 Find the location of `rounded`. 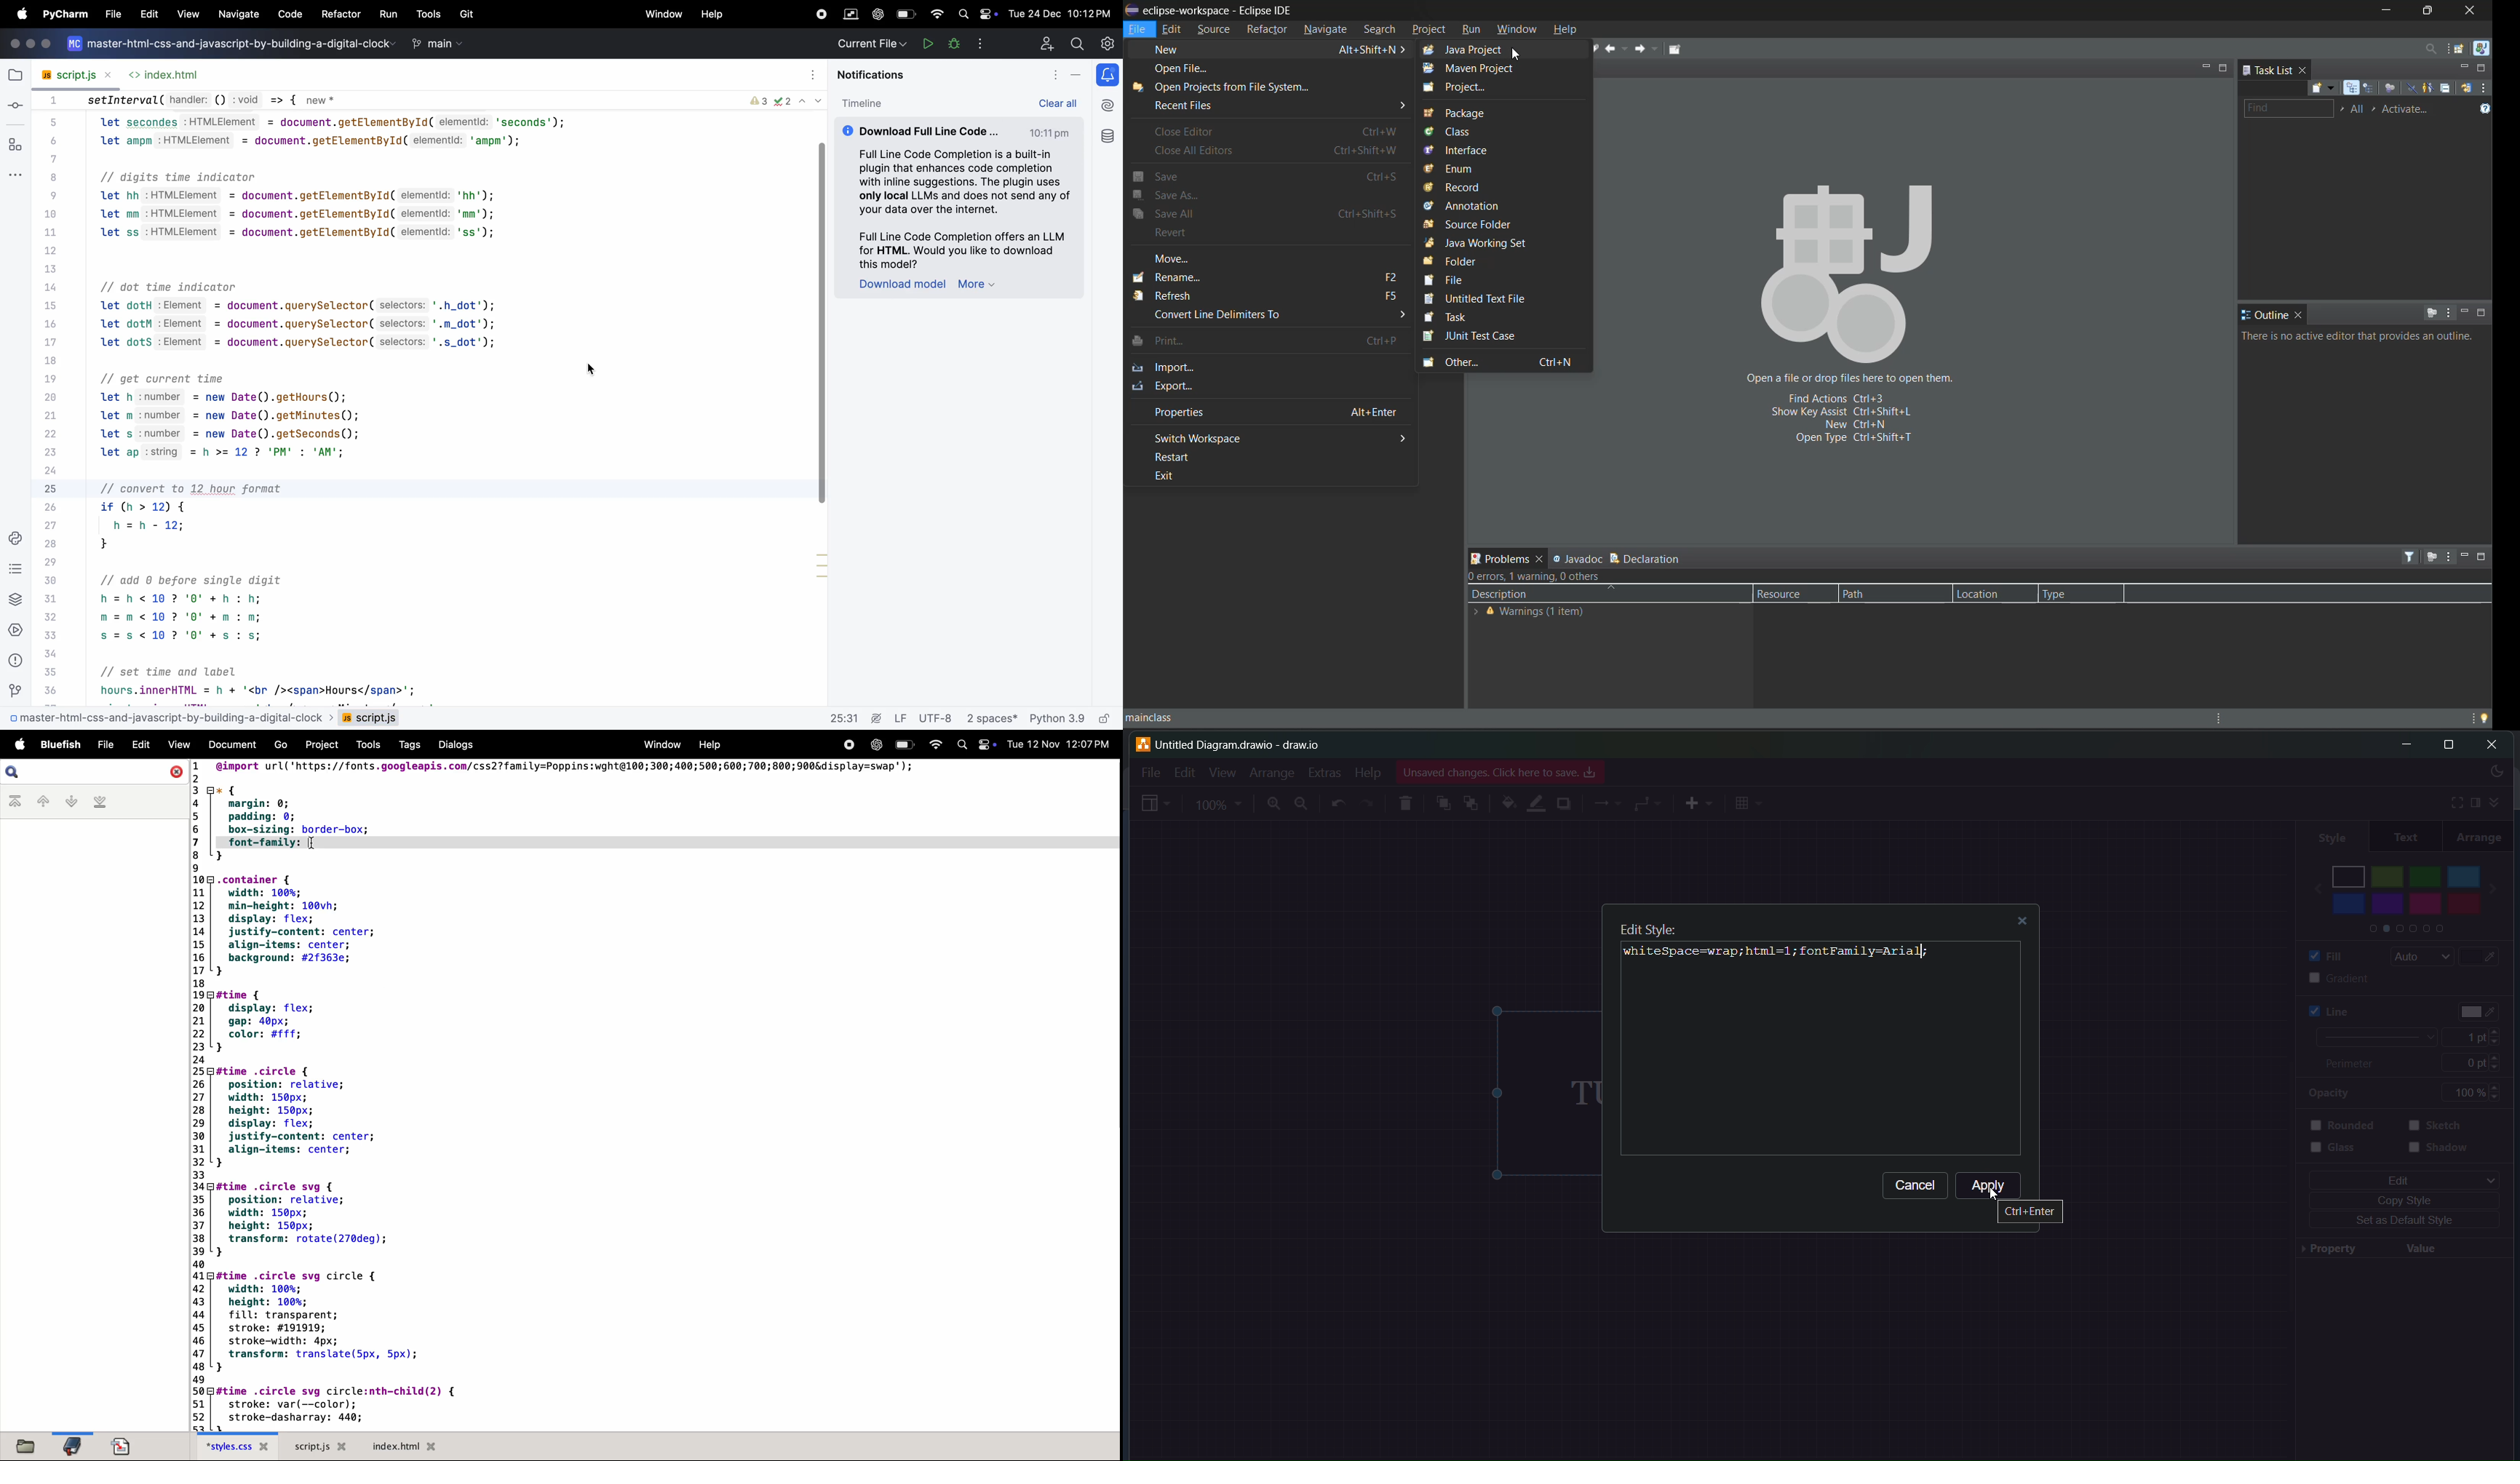

rounded is located at coordinates (2348, 1125).